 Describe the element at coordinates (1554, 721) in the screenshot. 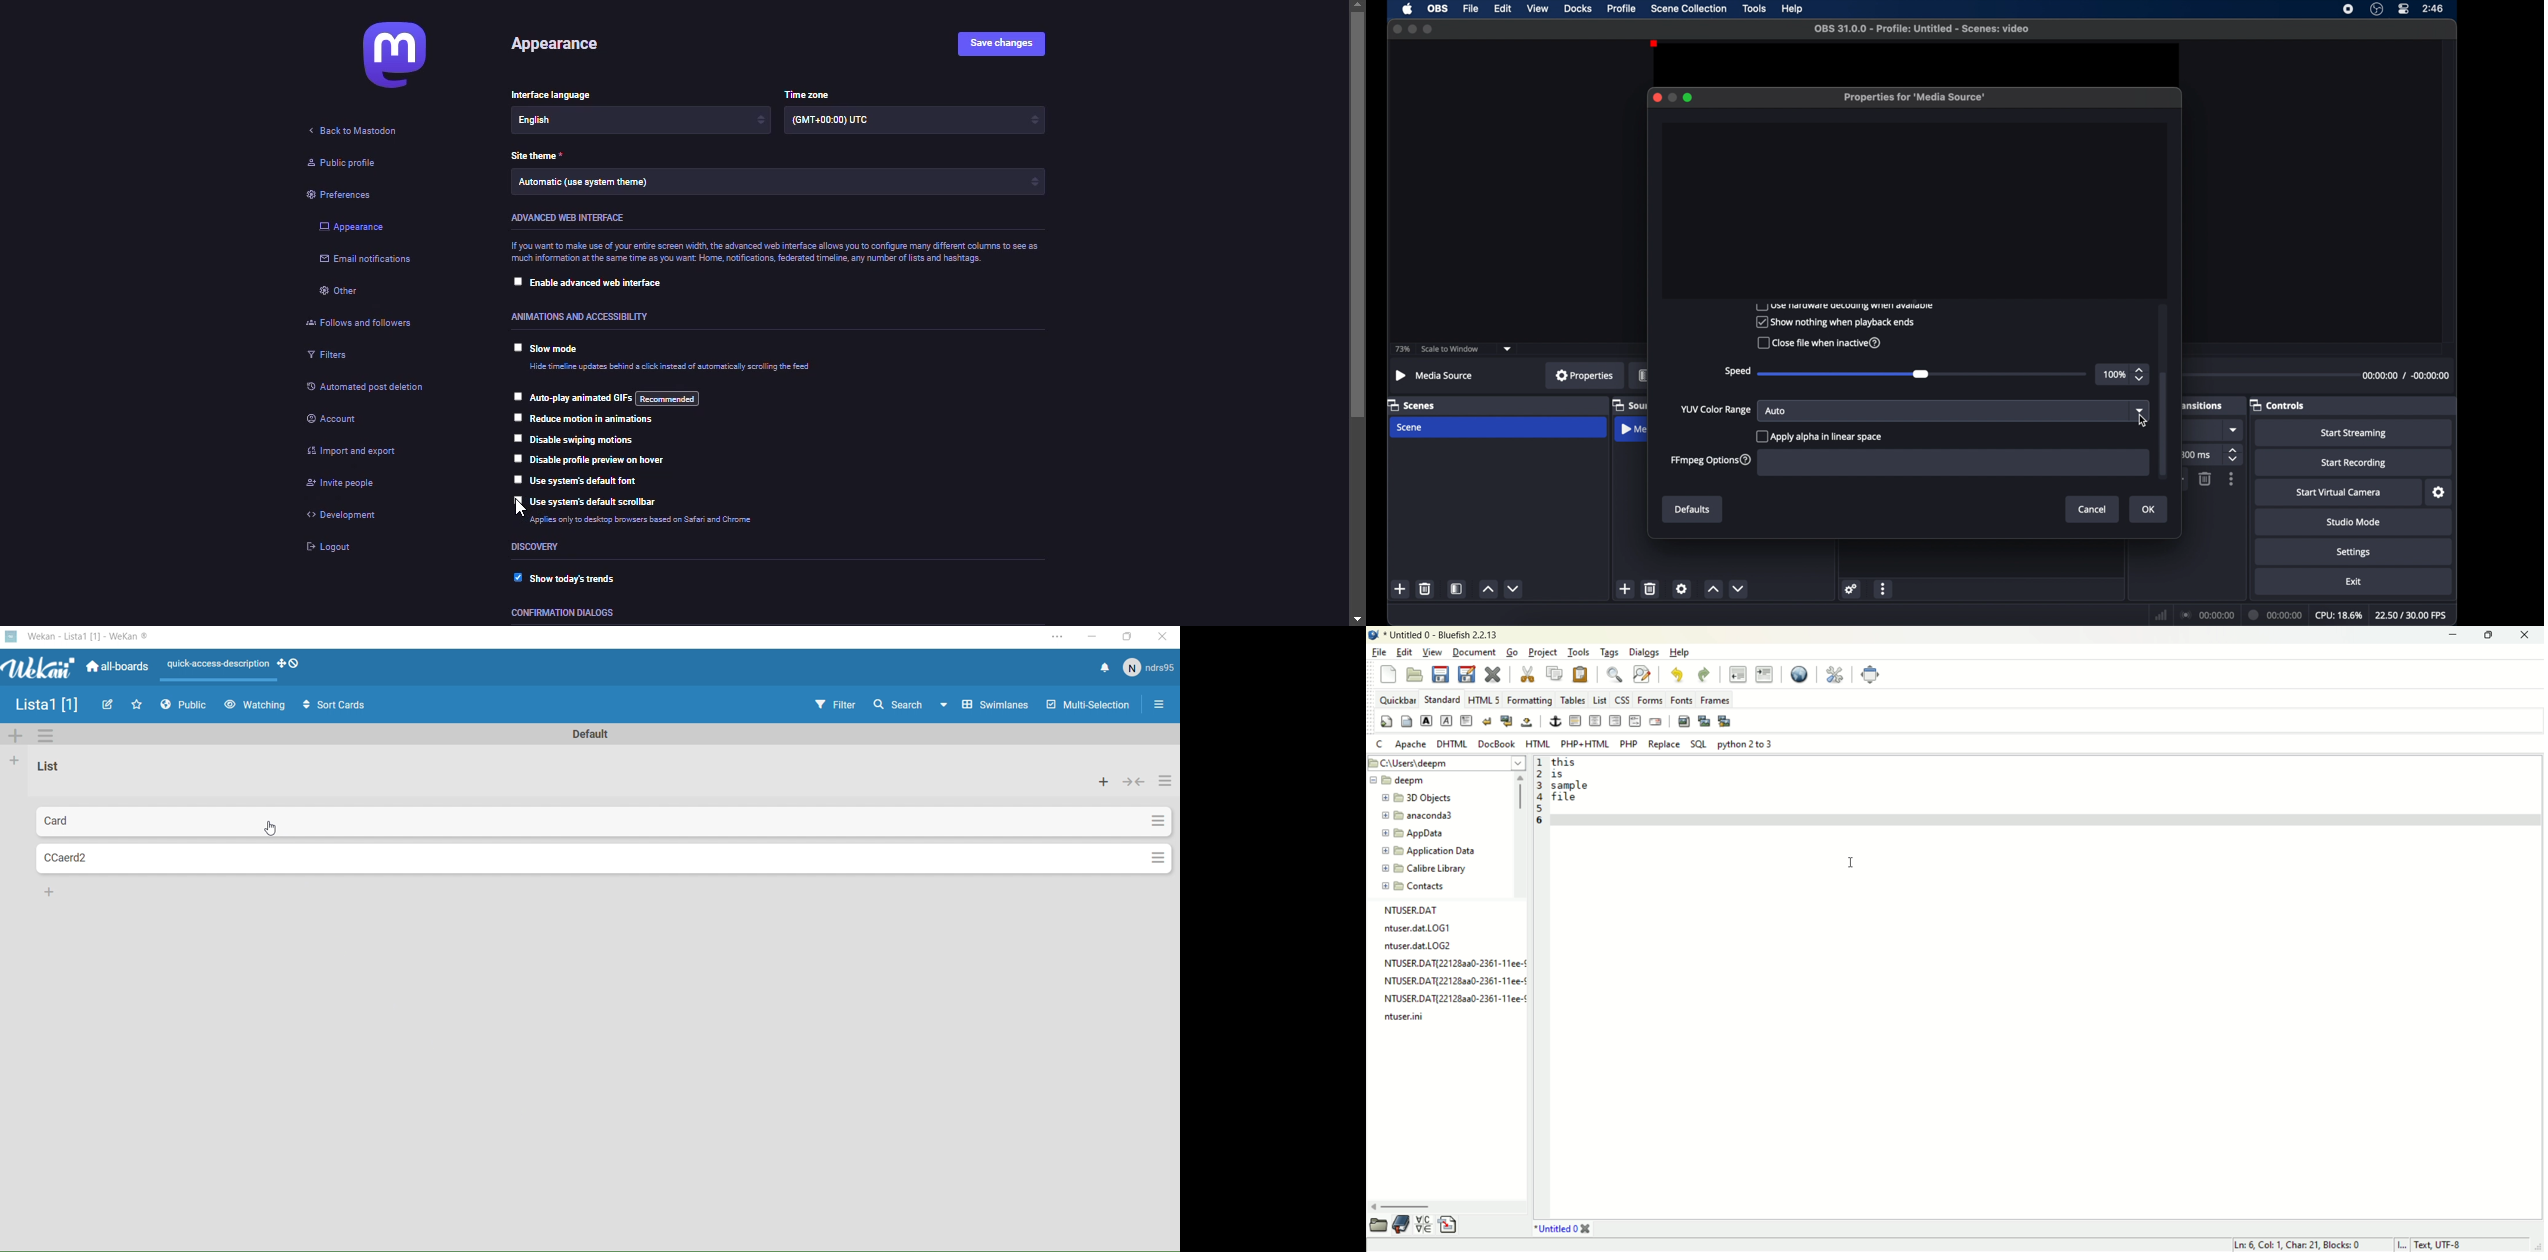

I see `anchor` at that location.